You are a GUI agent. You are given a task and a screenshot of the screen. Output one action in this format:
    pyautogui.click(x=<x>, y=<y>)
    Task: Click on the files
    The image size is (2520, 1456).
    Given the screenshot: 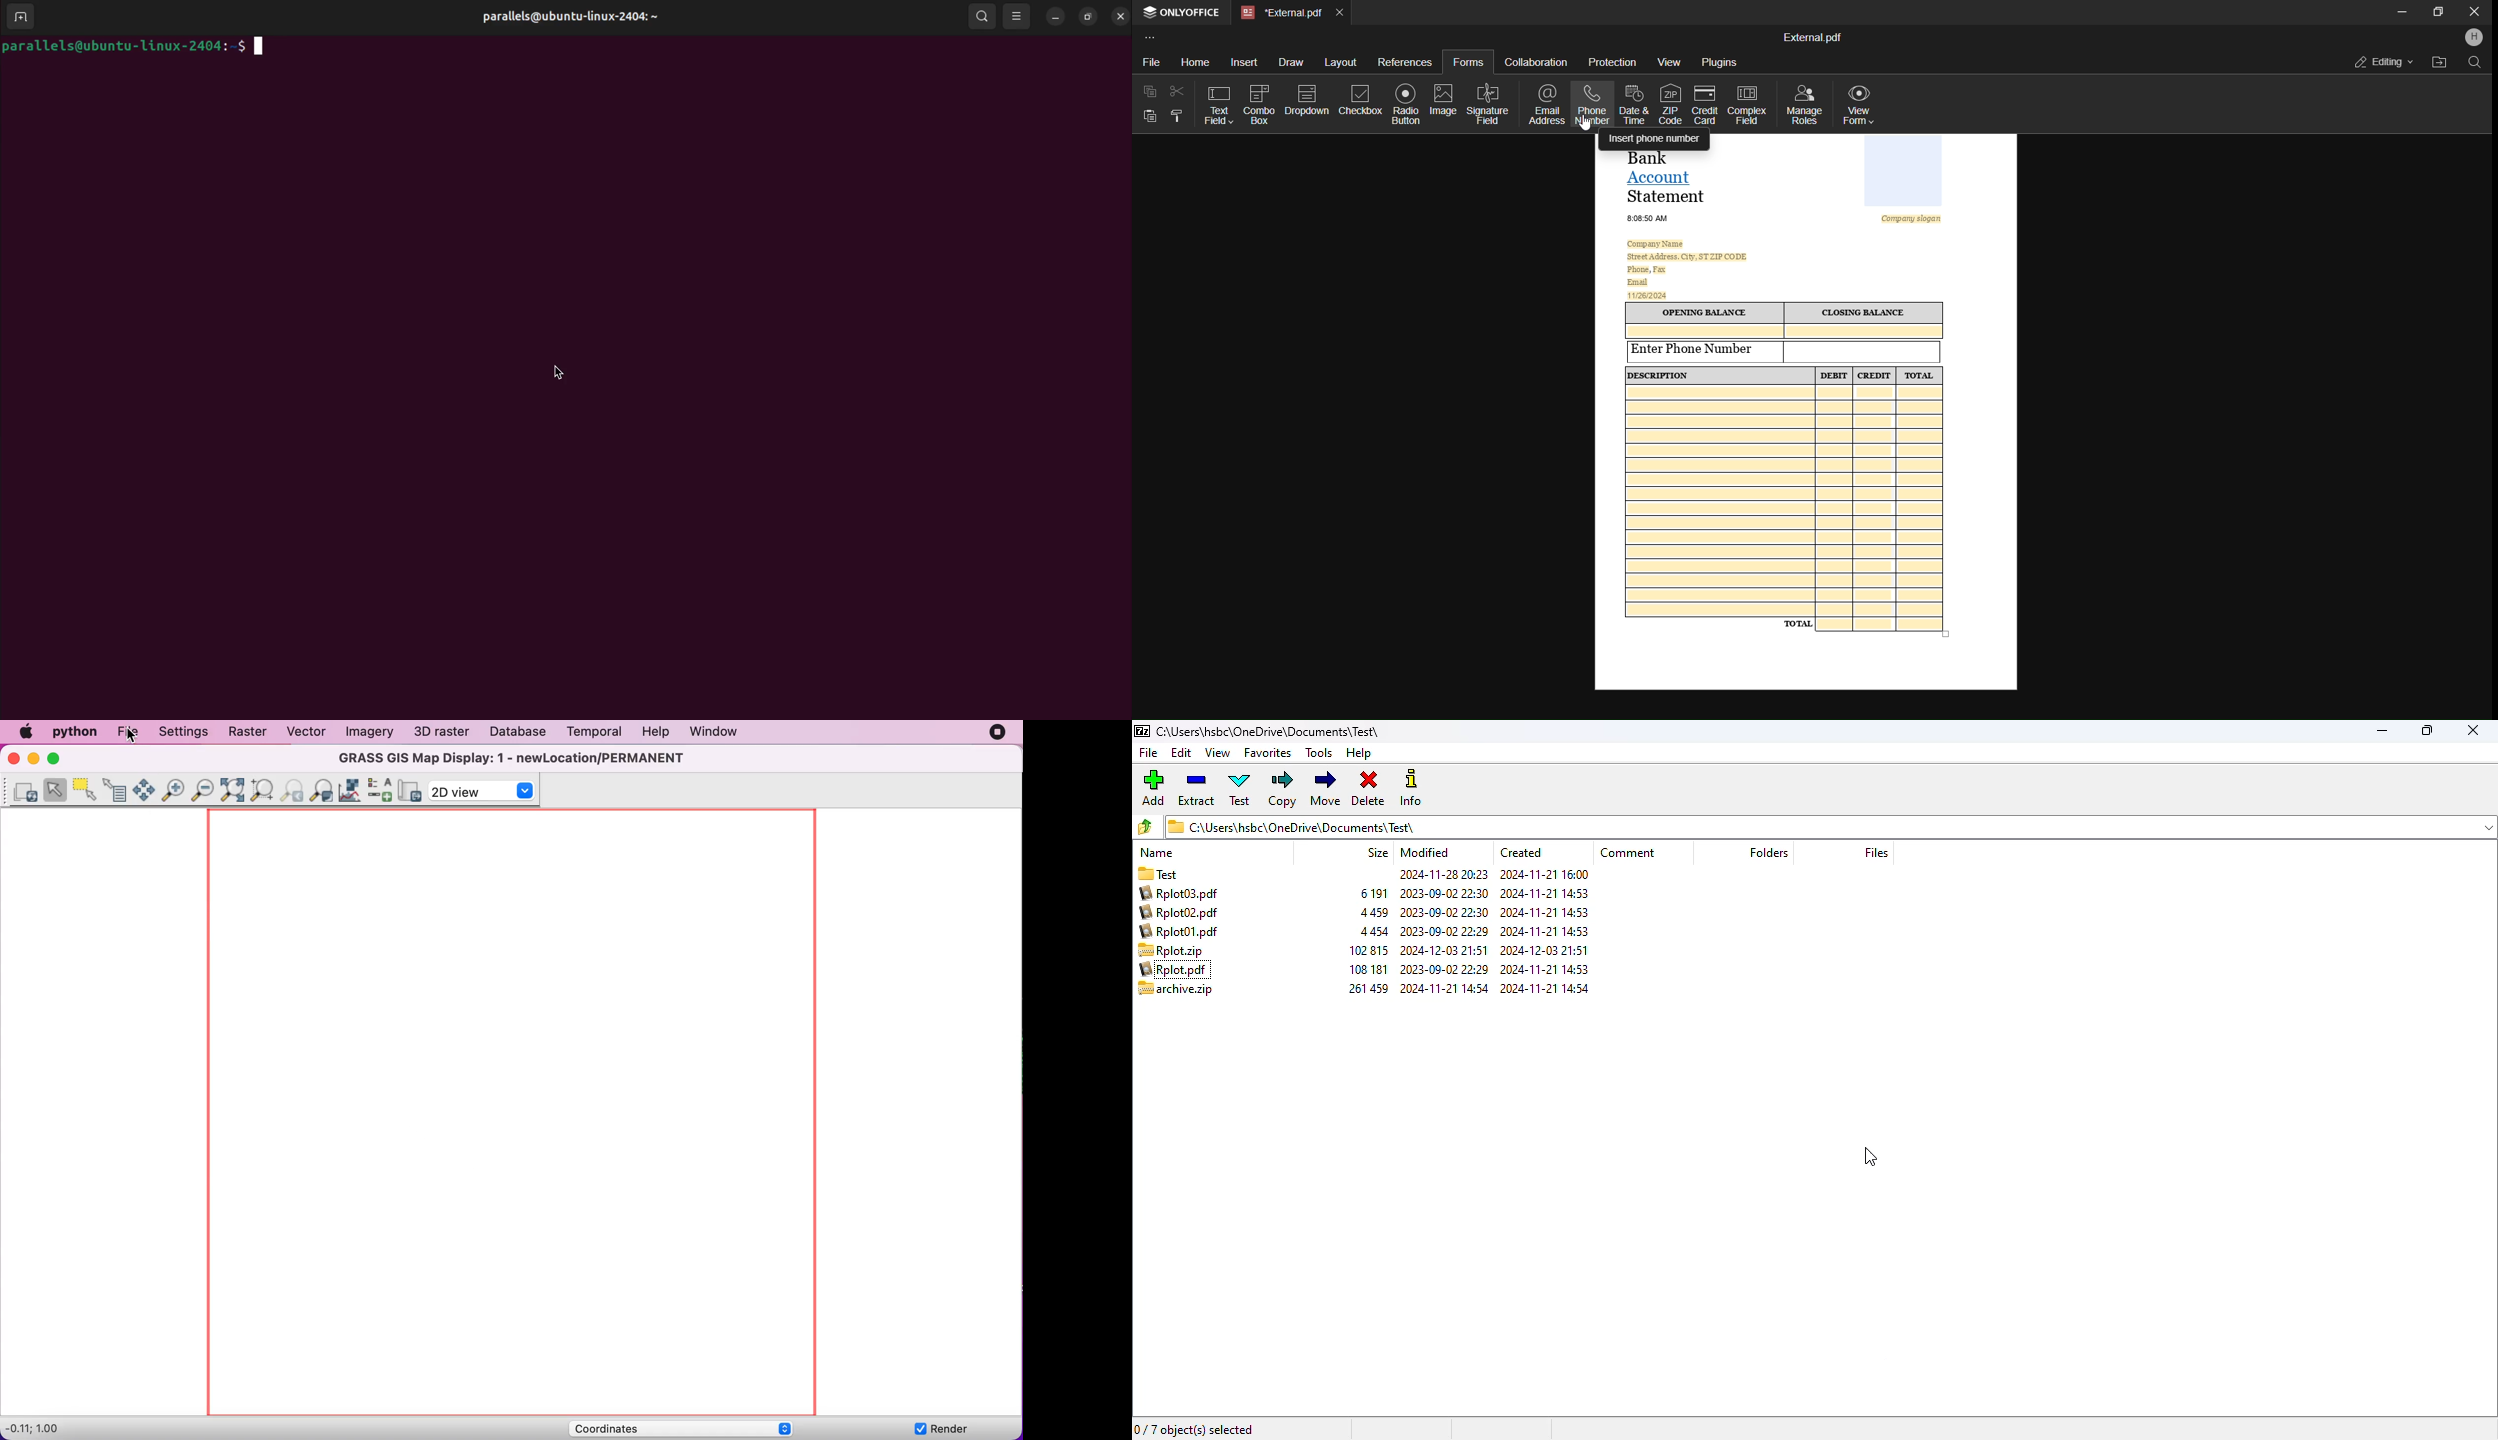 What is the action you would take?
    pyautogui.click(x=1876, y=852)
    